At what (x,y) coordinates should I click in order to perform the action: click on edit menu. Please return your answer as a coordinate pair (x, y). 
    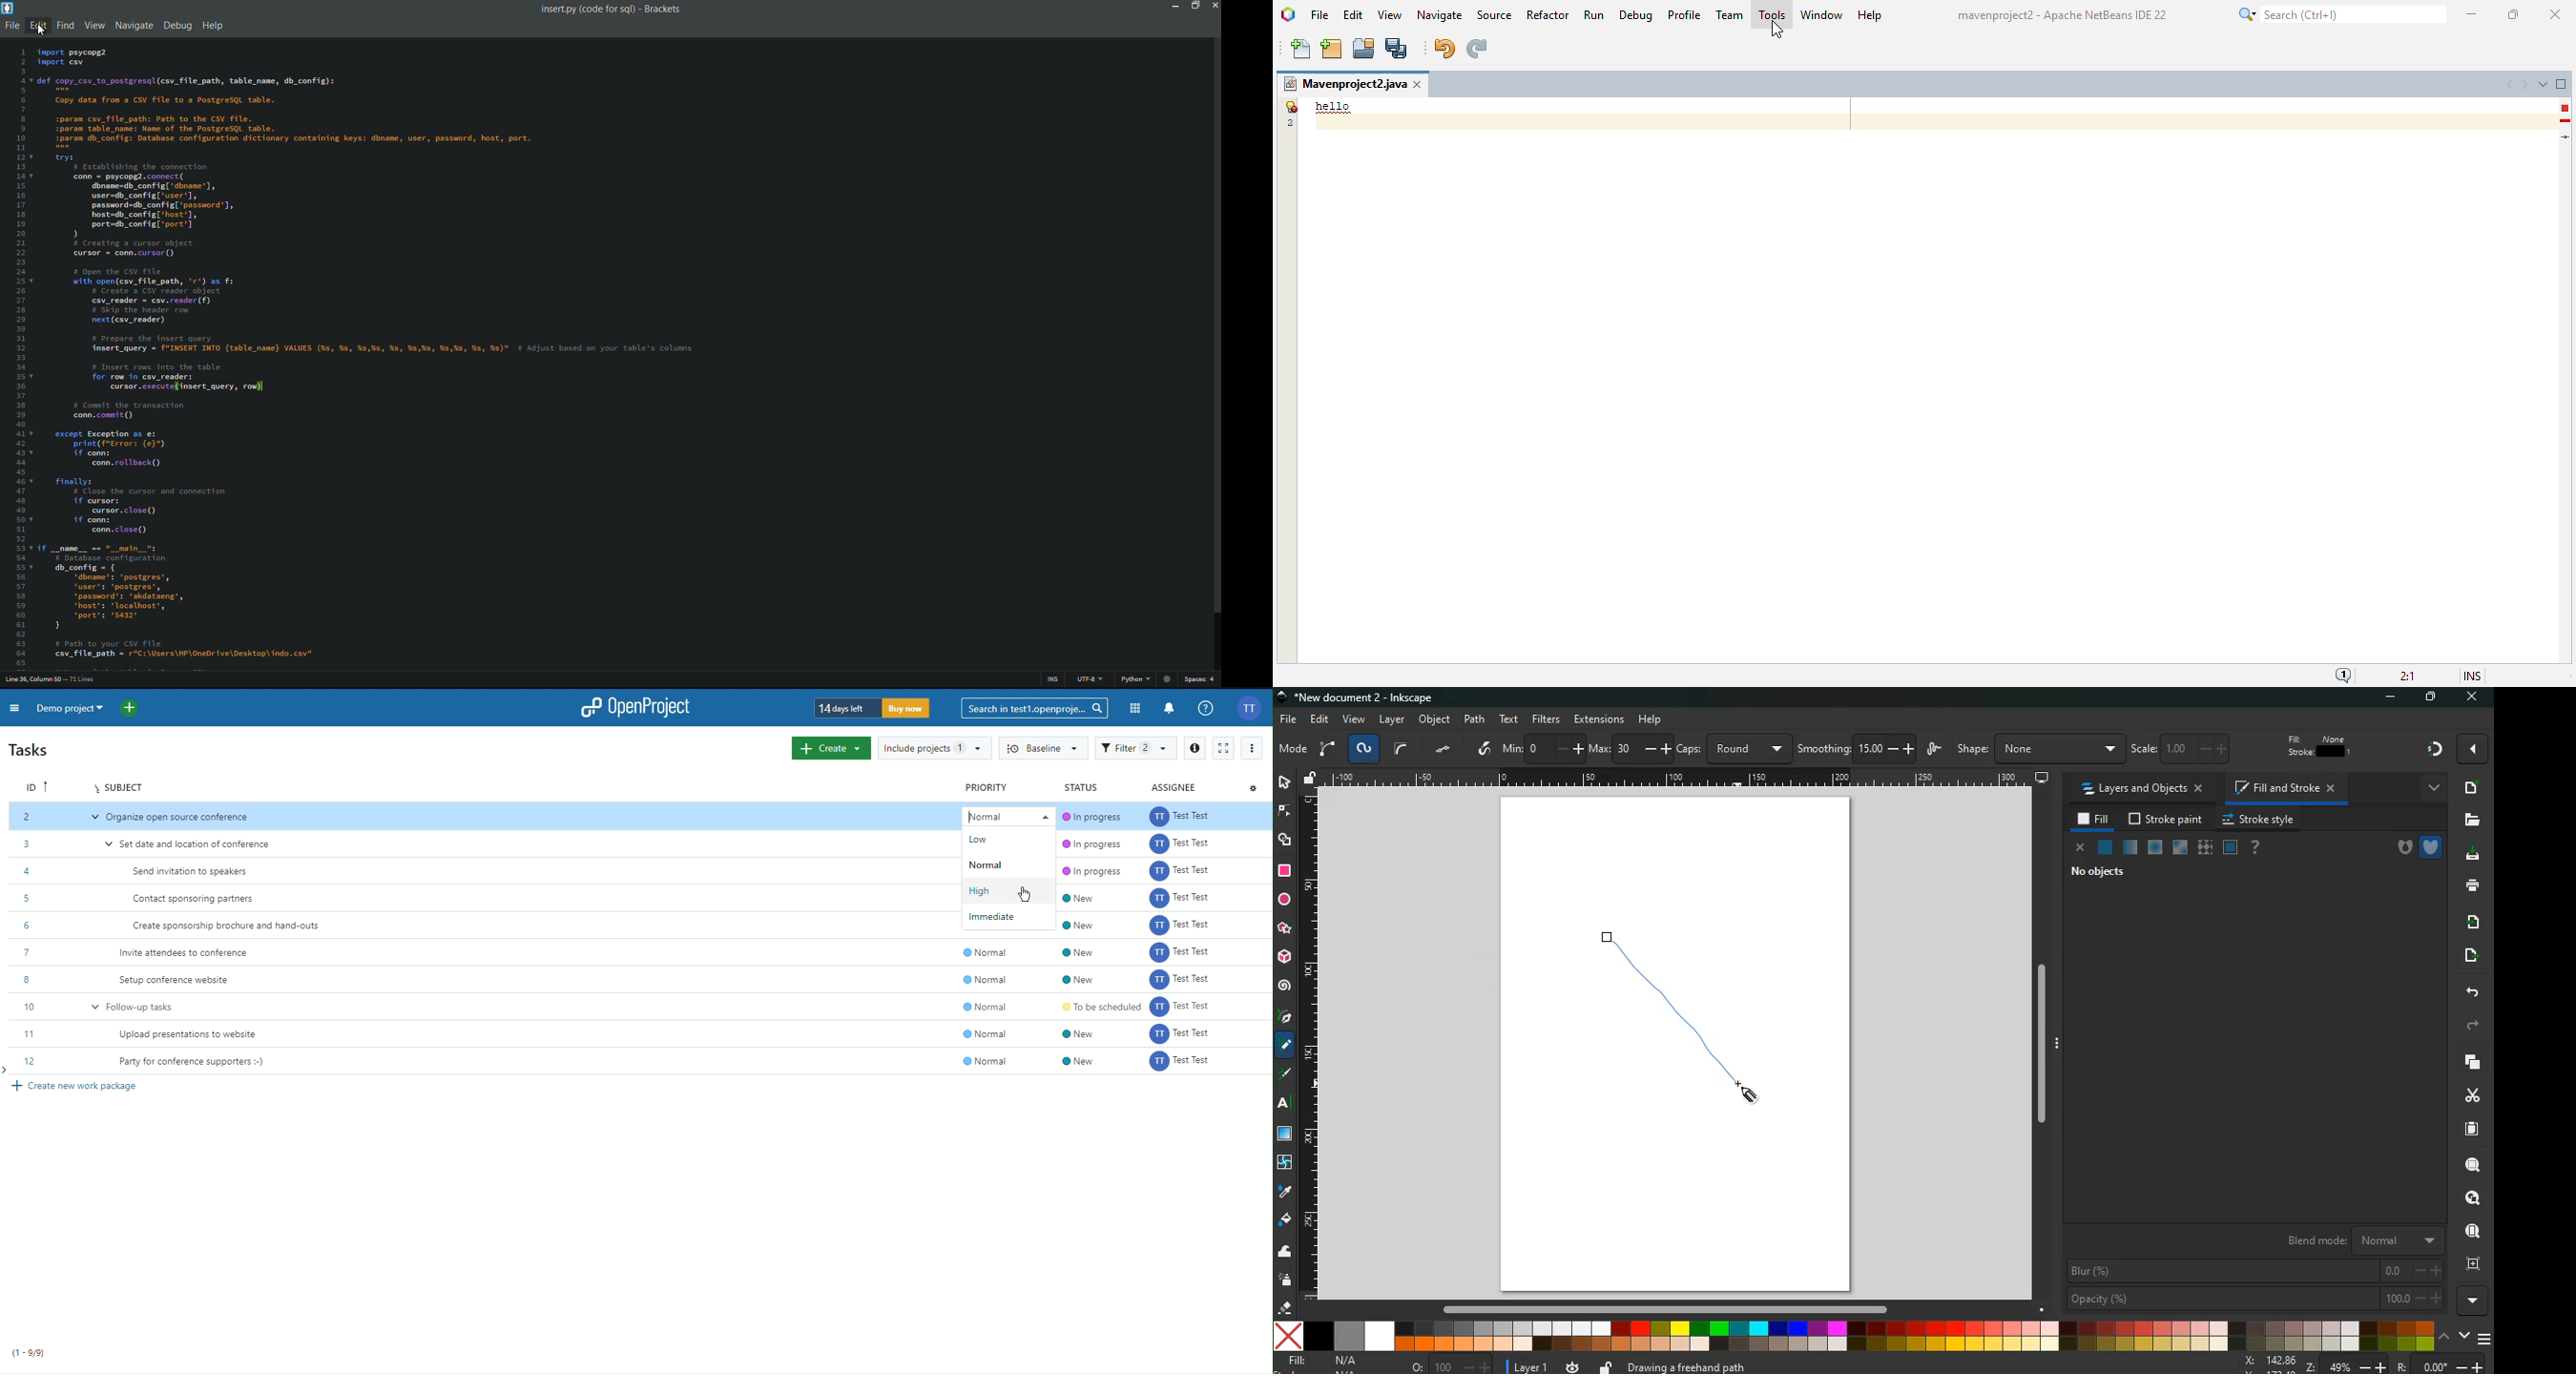
    Looking at the image, I should click on (38, 25).